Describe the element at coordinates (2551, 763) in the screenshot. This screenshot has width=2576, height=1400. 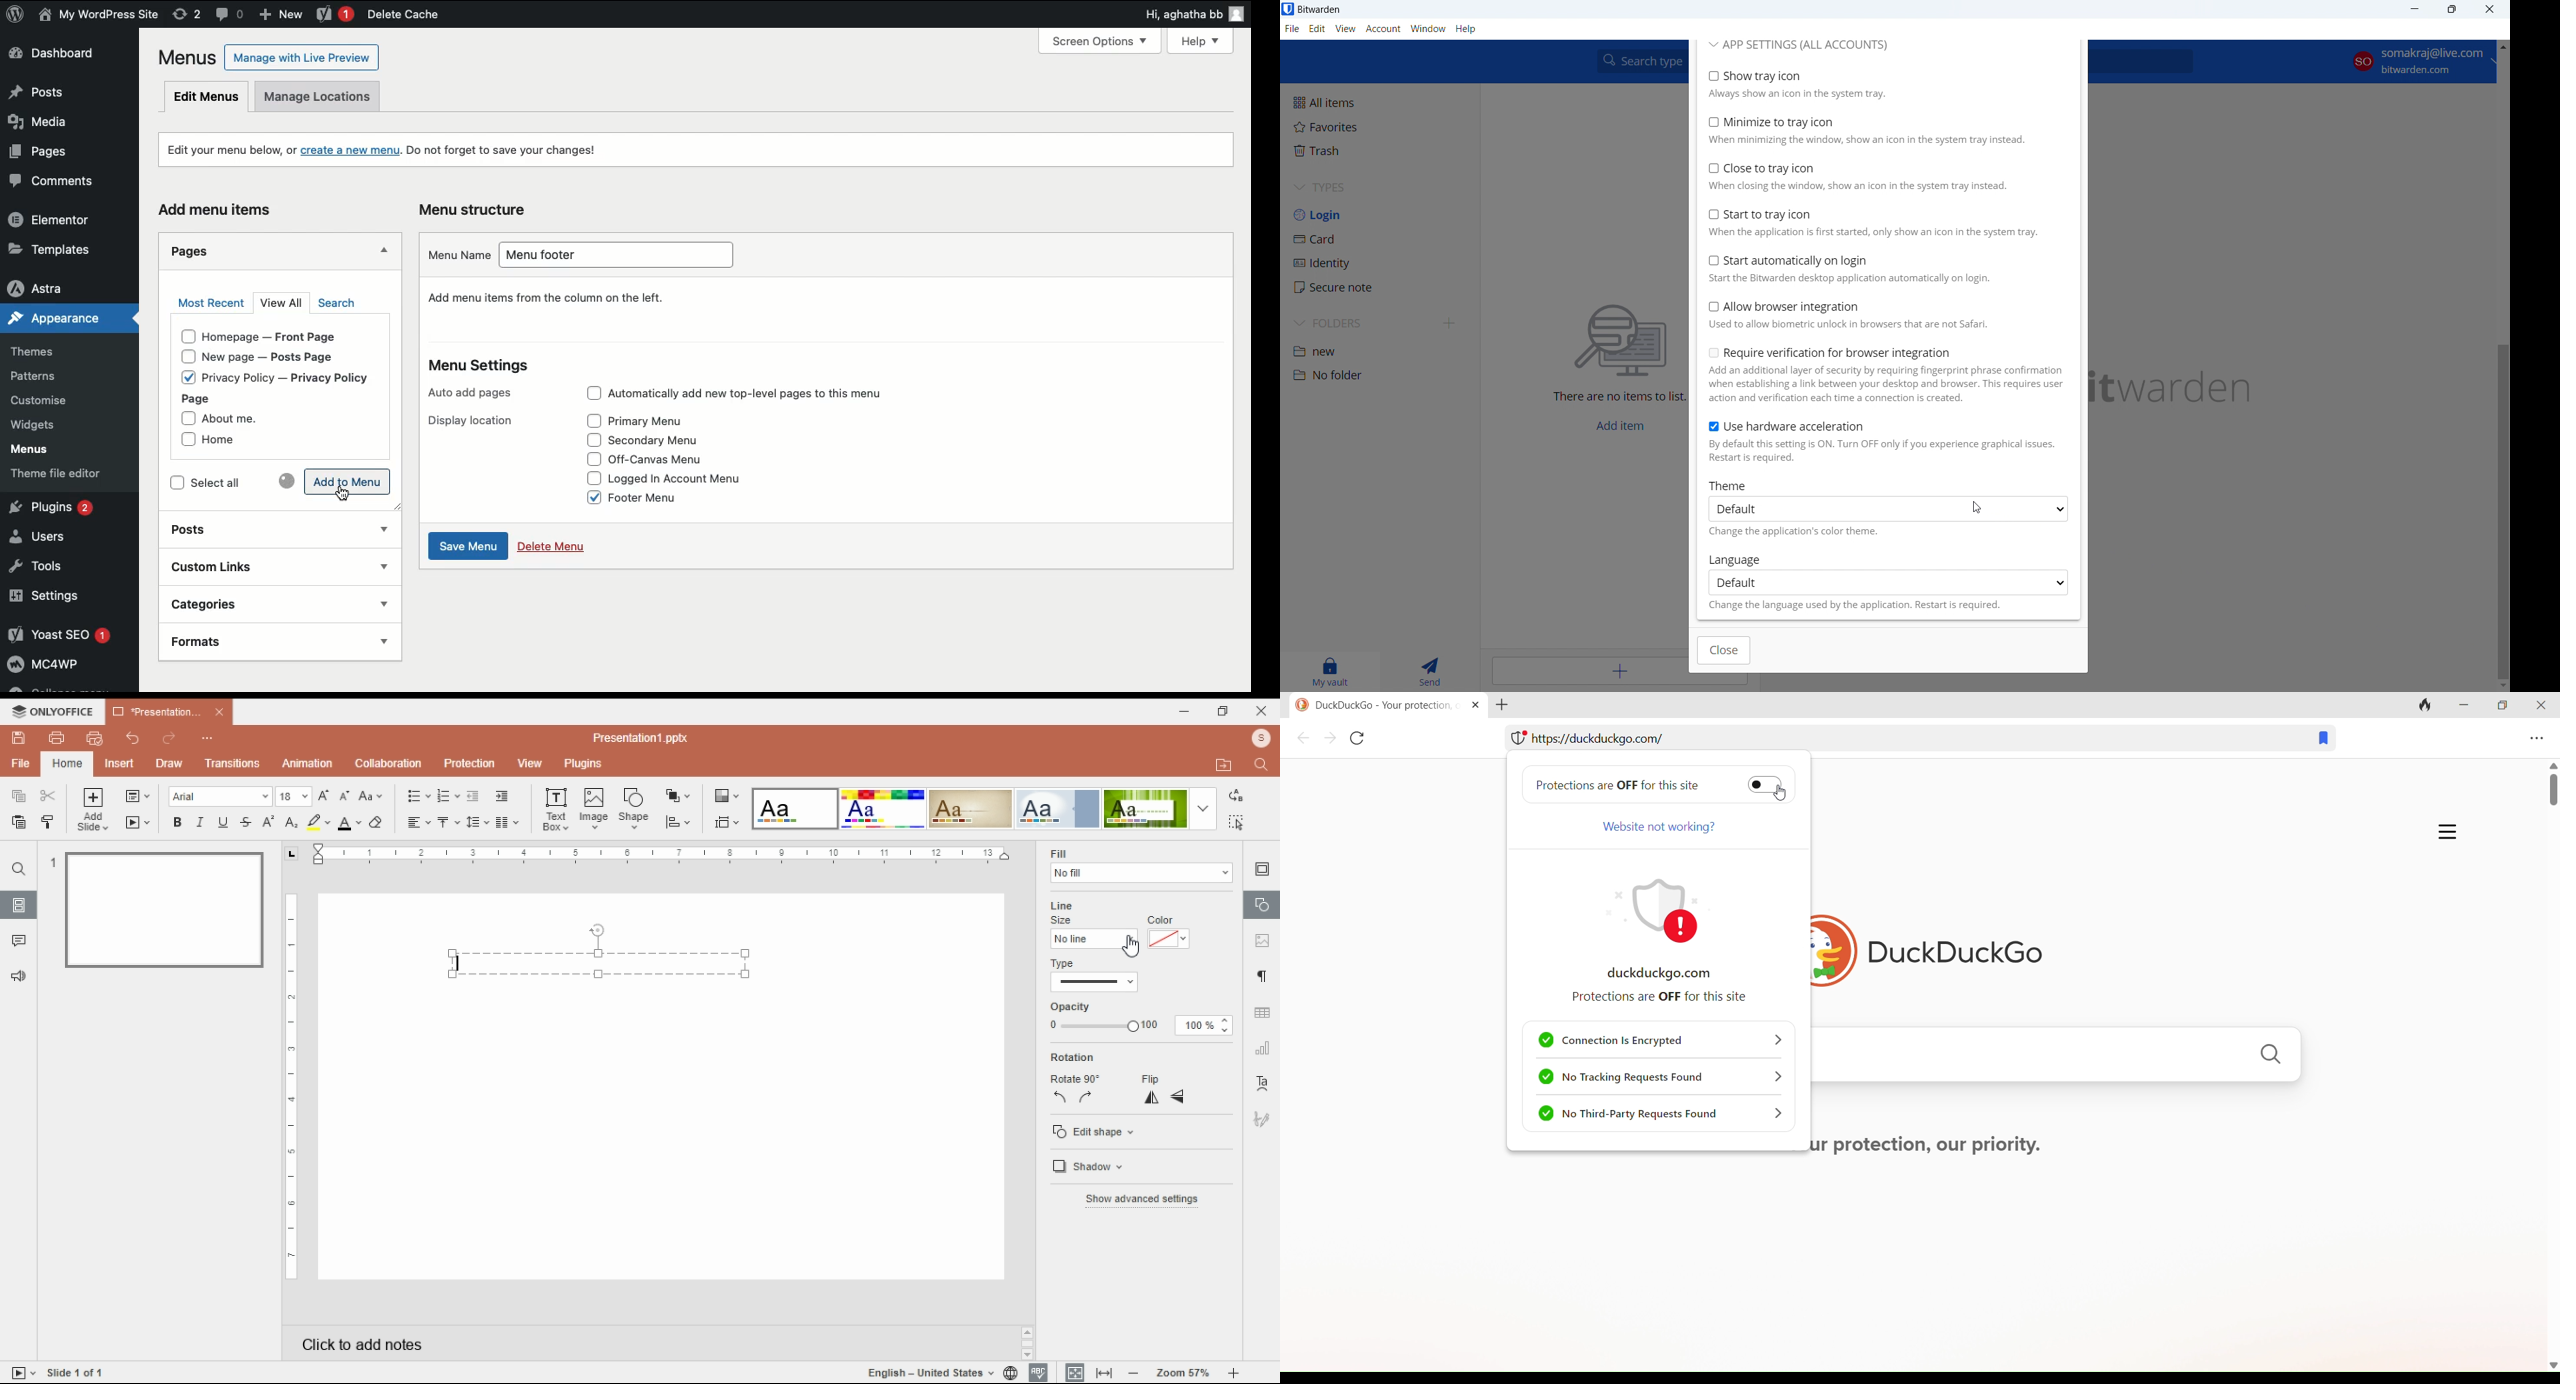
I see `up` at that location.